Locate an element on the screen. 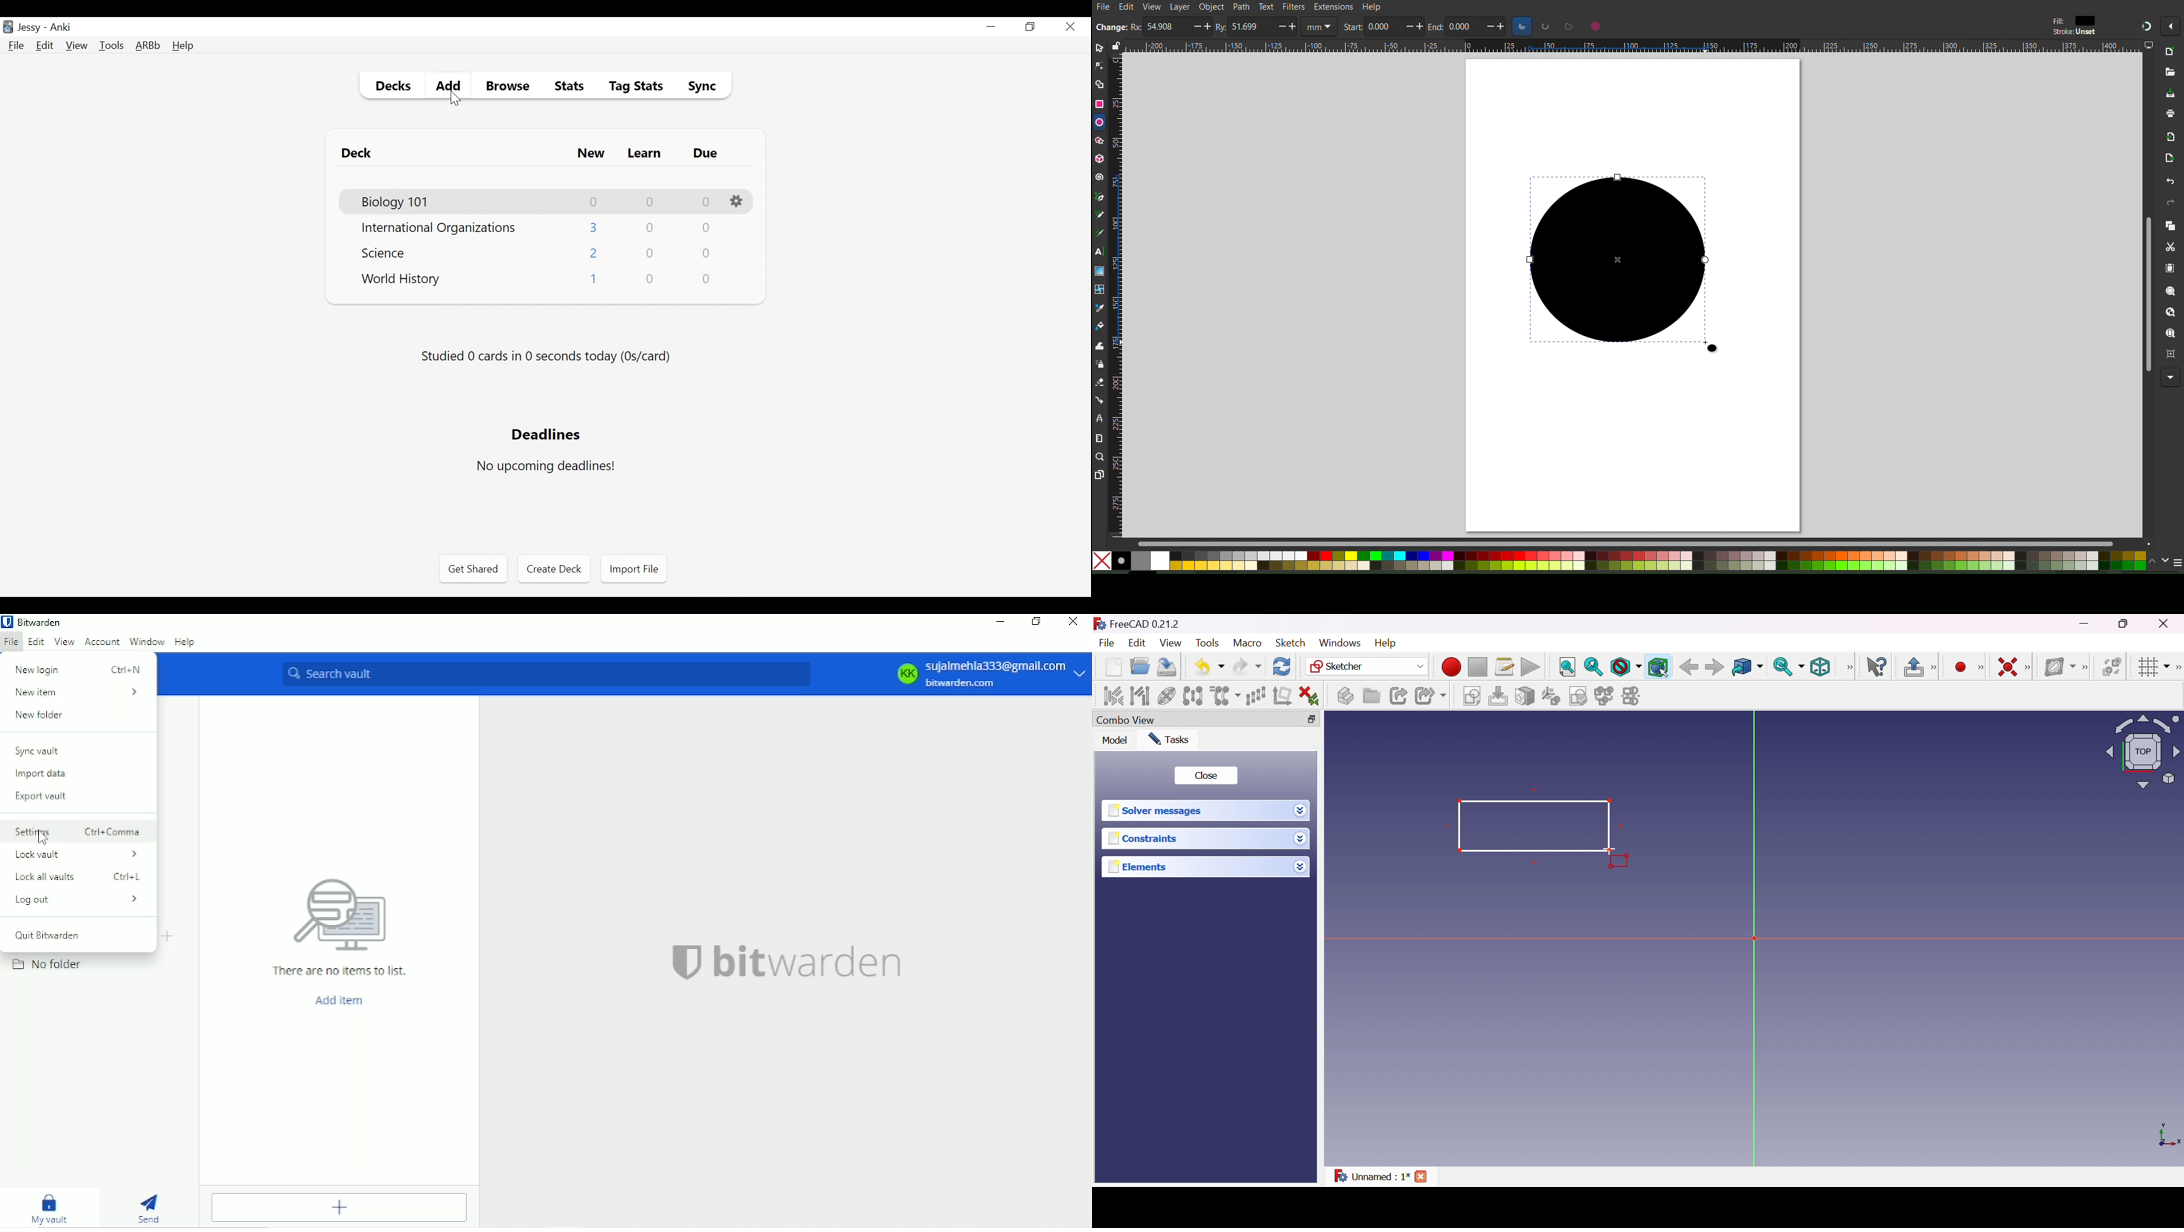 This screenshot has height=1232, width=2184. Edit is located at coordinates (1127, 7).